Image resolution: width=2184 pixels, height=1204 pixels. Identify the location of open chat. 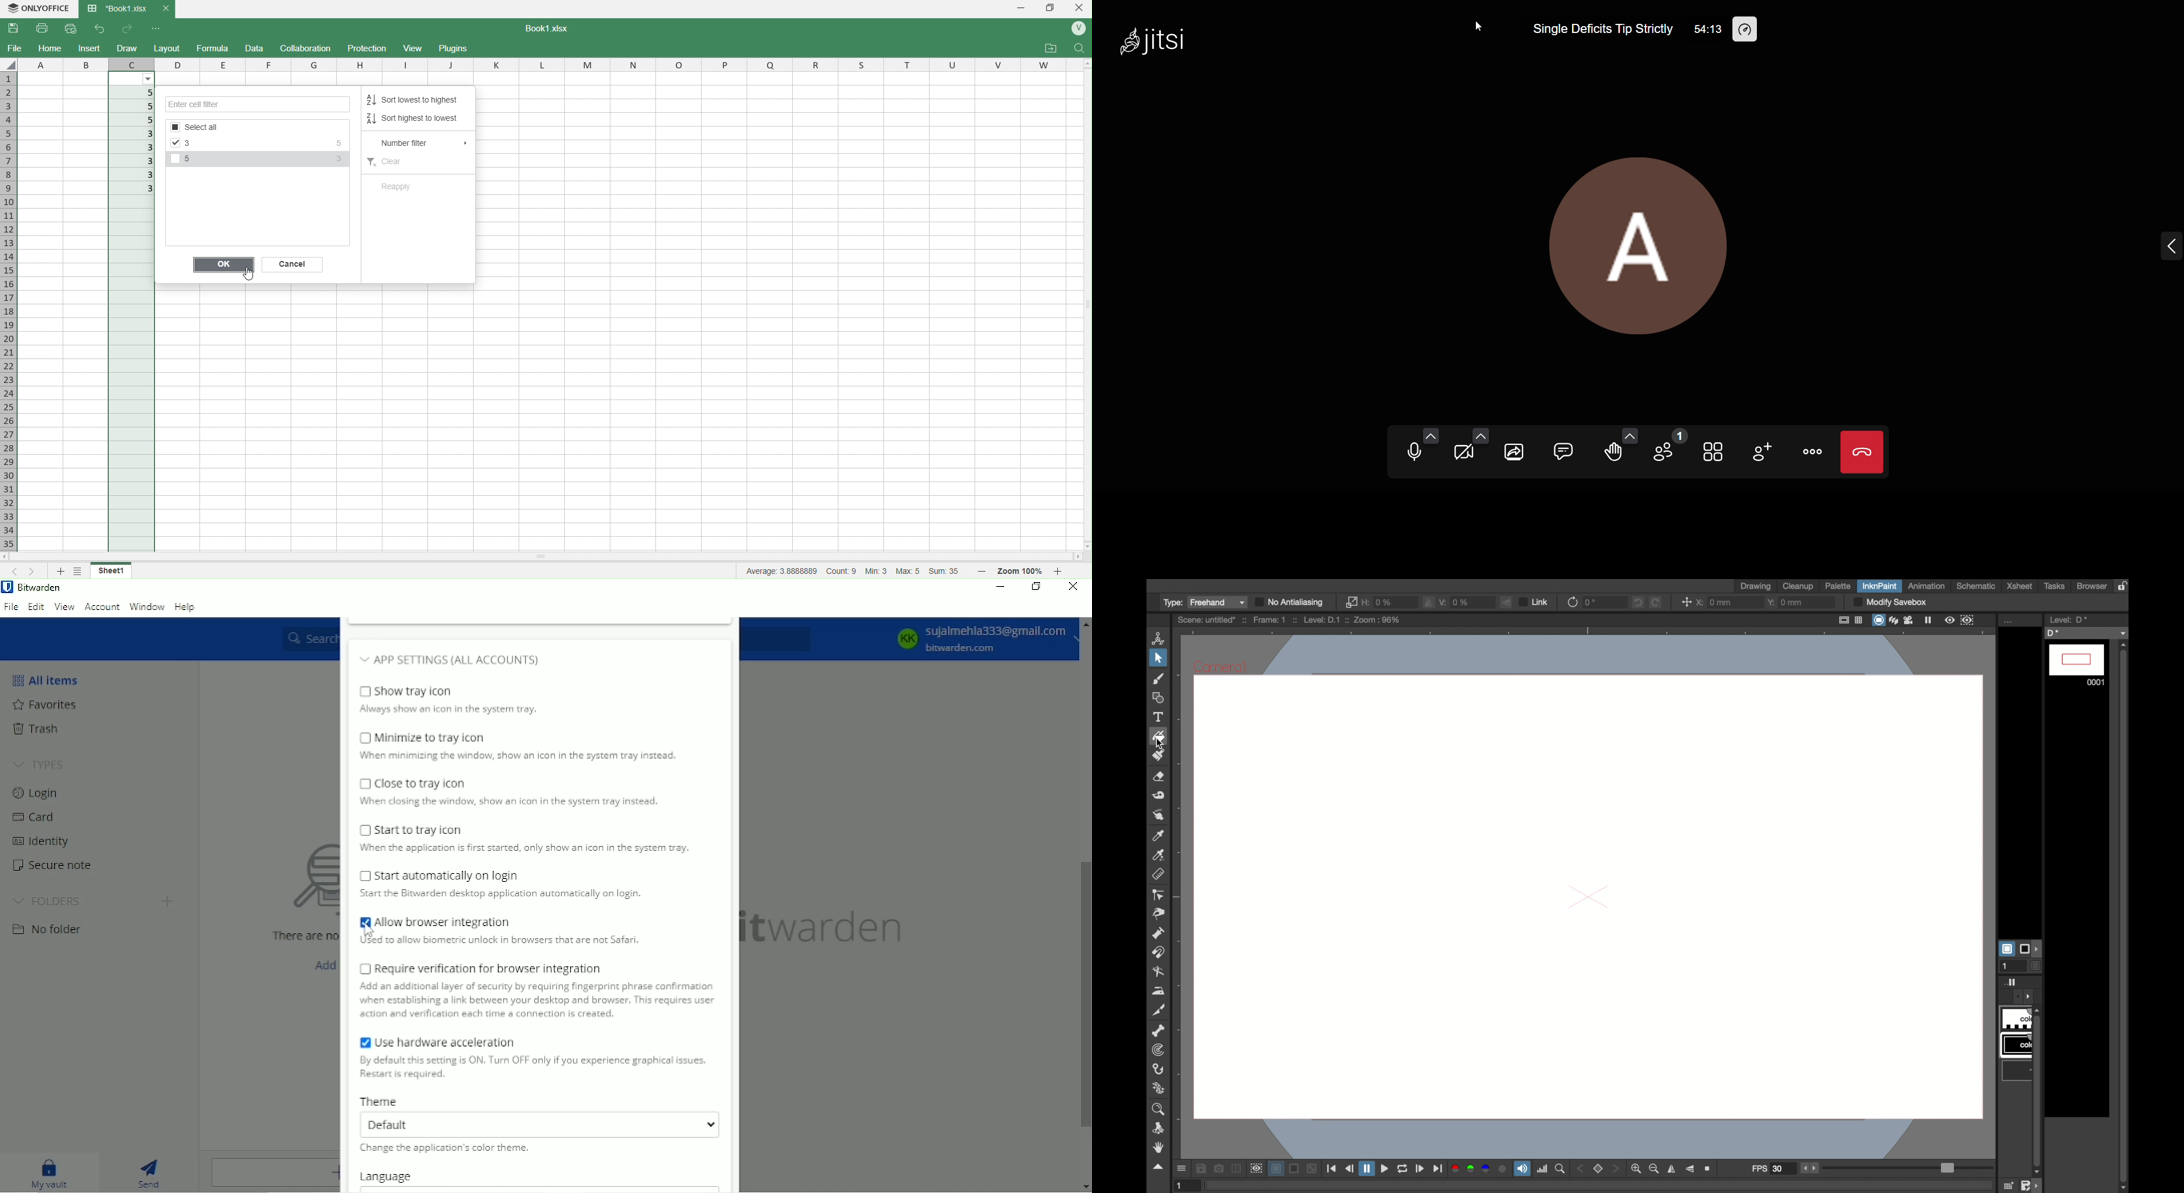
(1561, 450).